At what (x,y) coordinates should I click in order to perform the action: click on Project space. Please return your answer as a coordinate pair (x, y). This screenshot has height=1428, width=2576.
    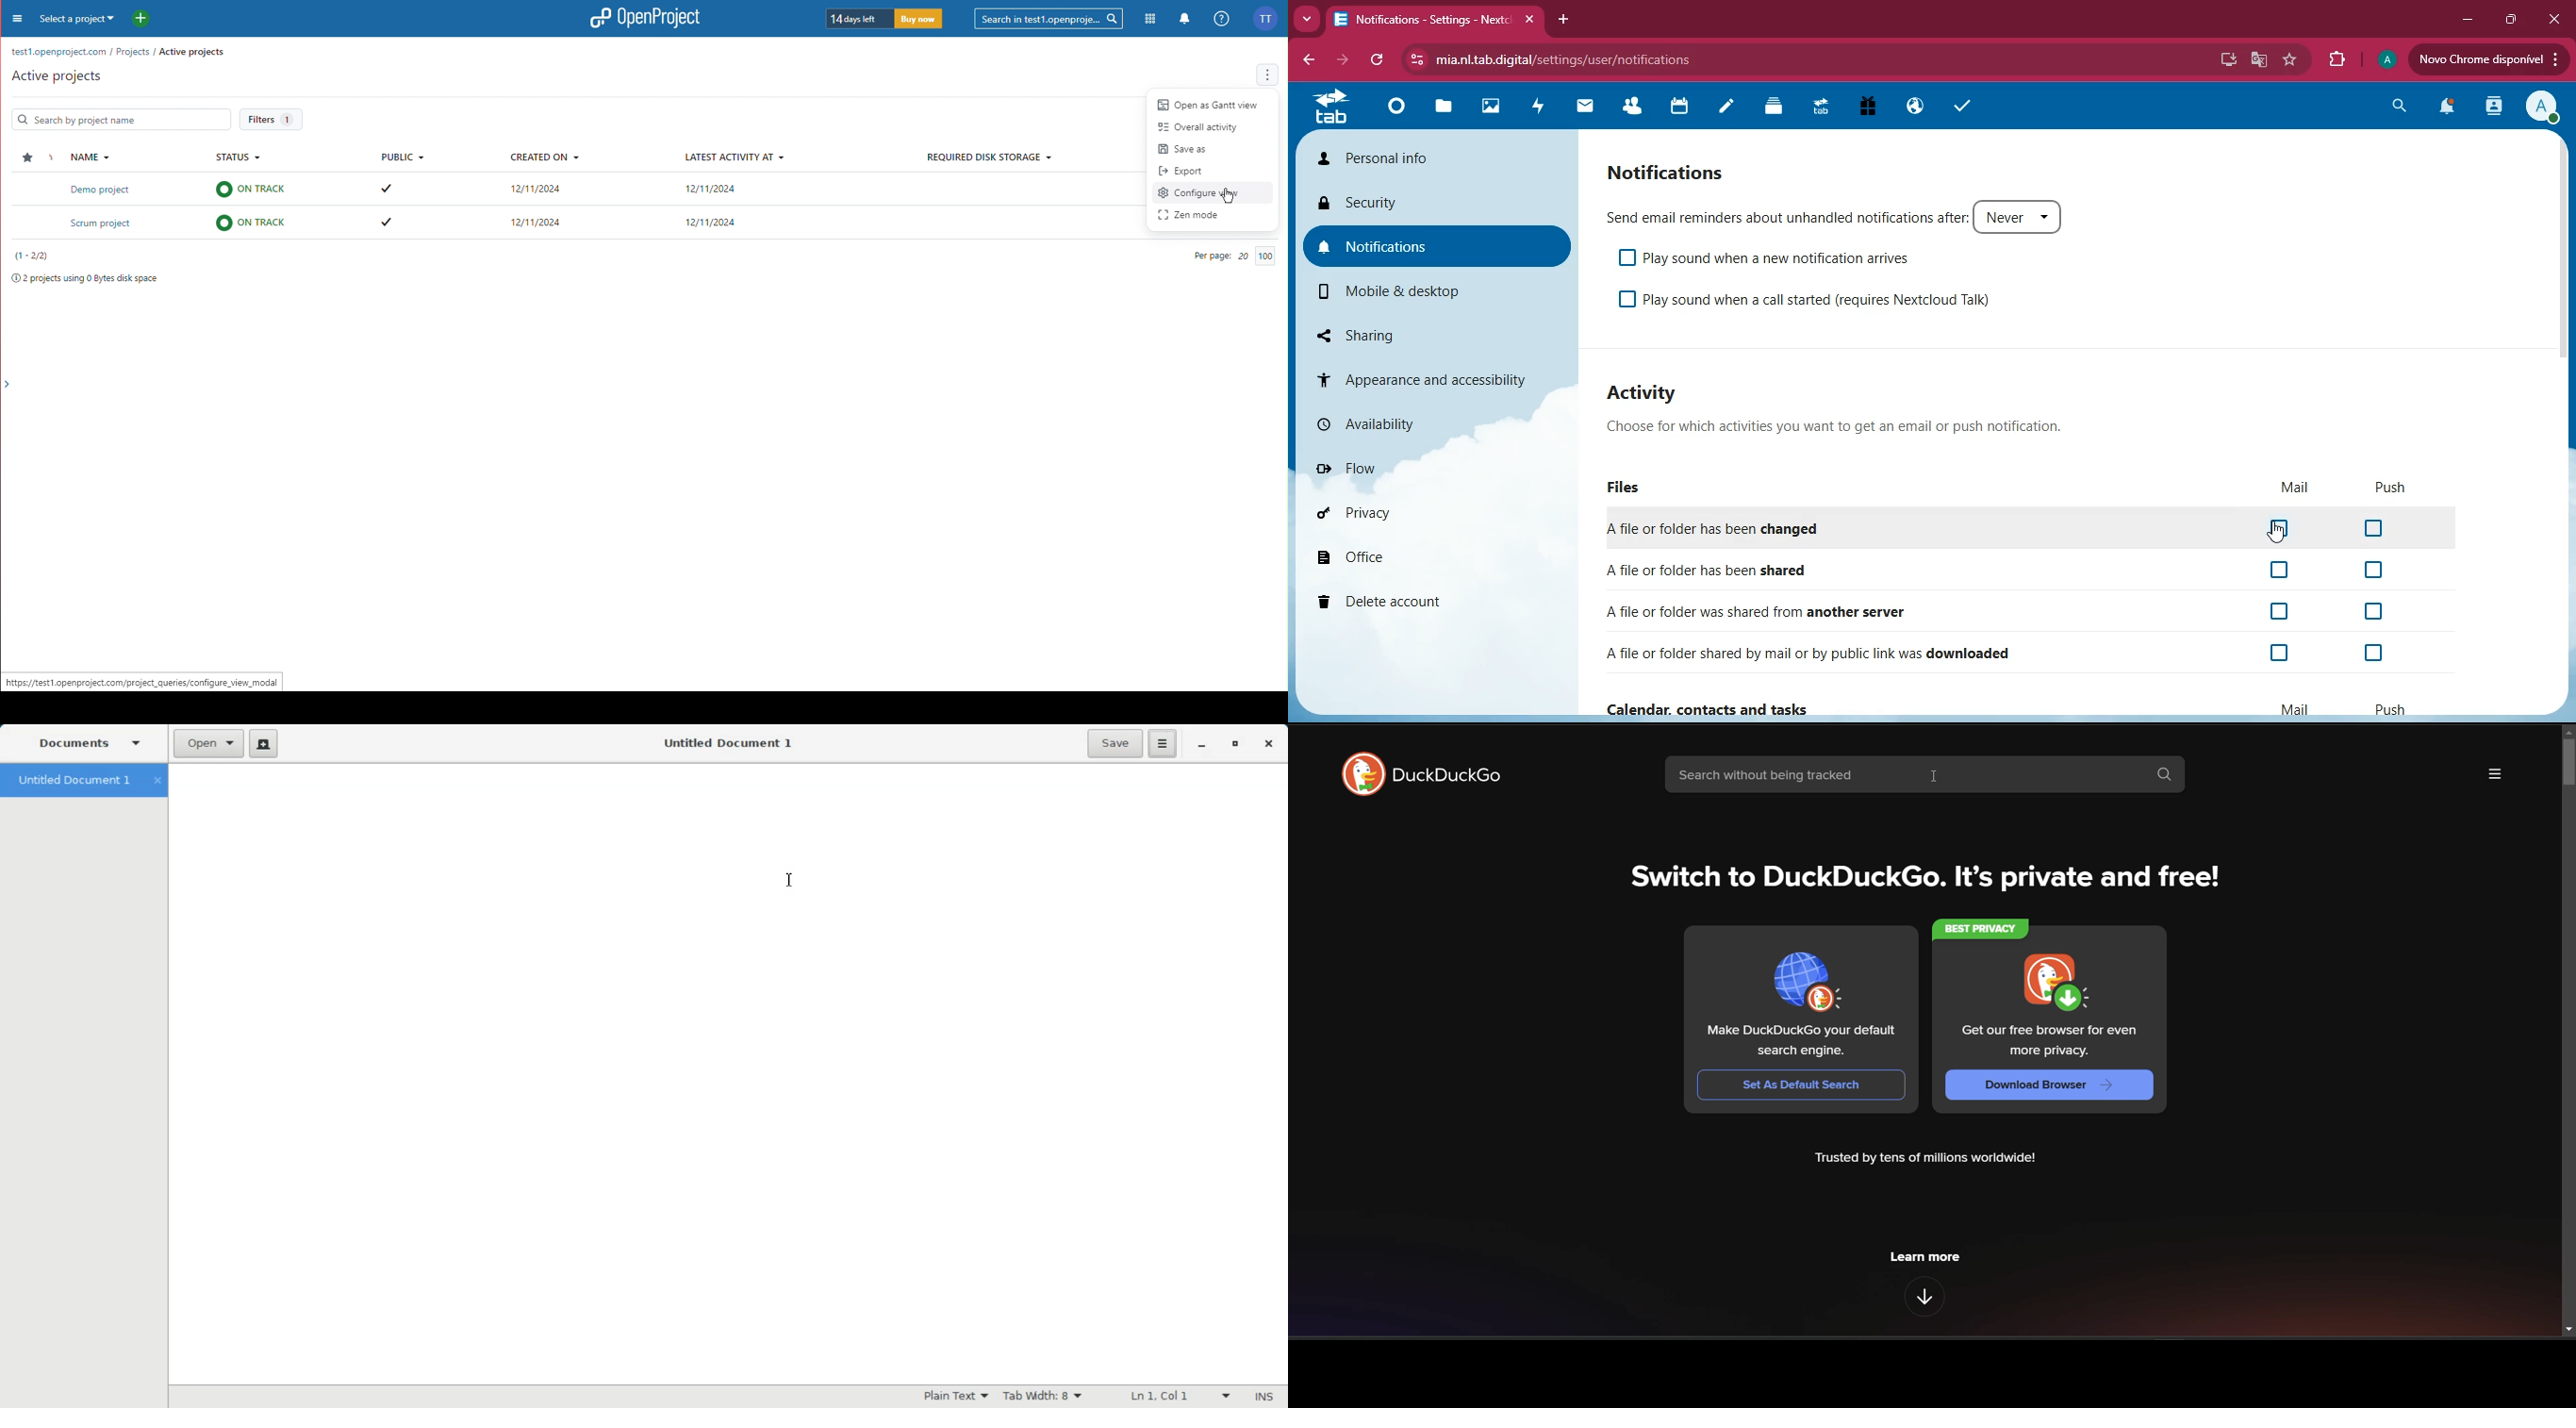
    Looking at the image, I should click on (99, 276).